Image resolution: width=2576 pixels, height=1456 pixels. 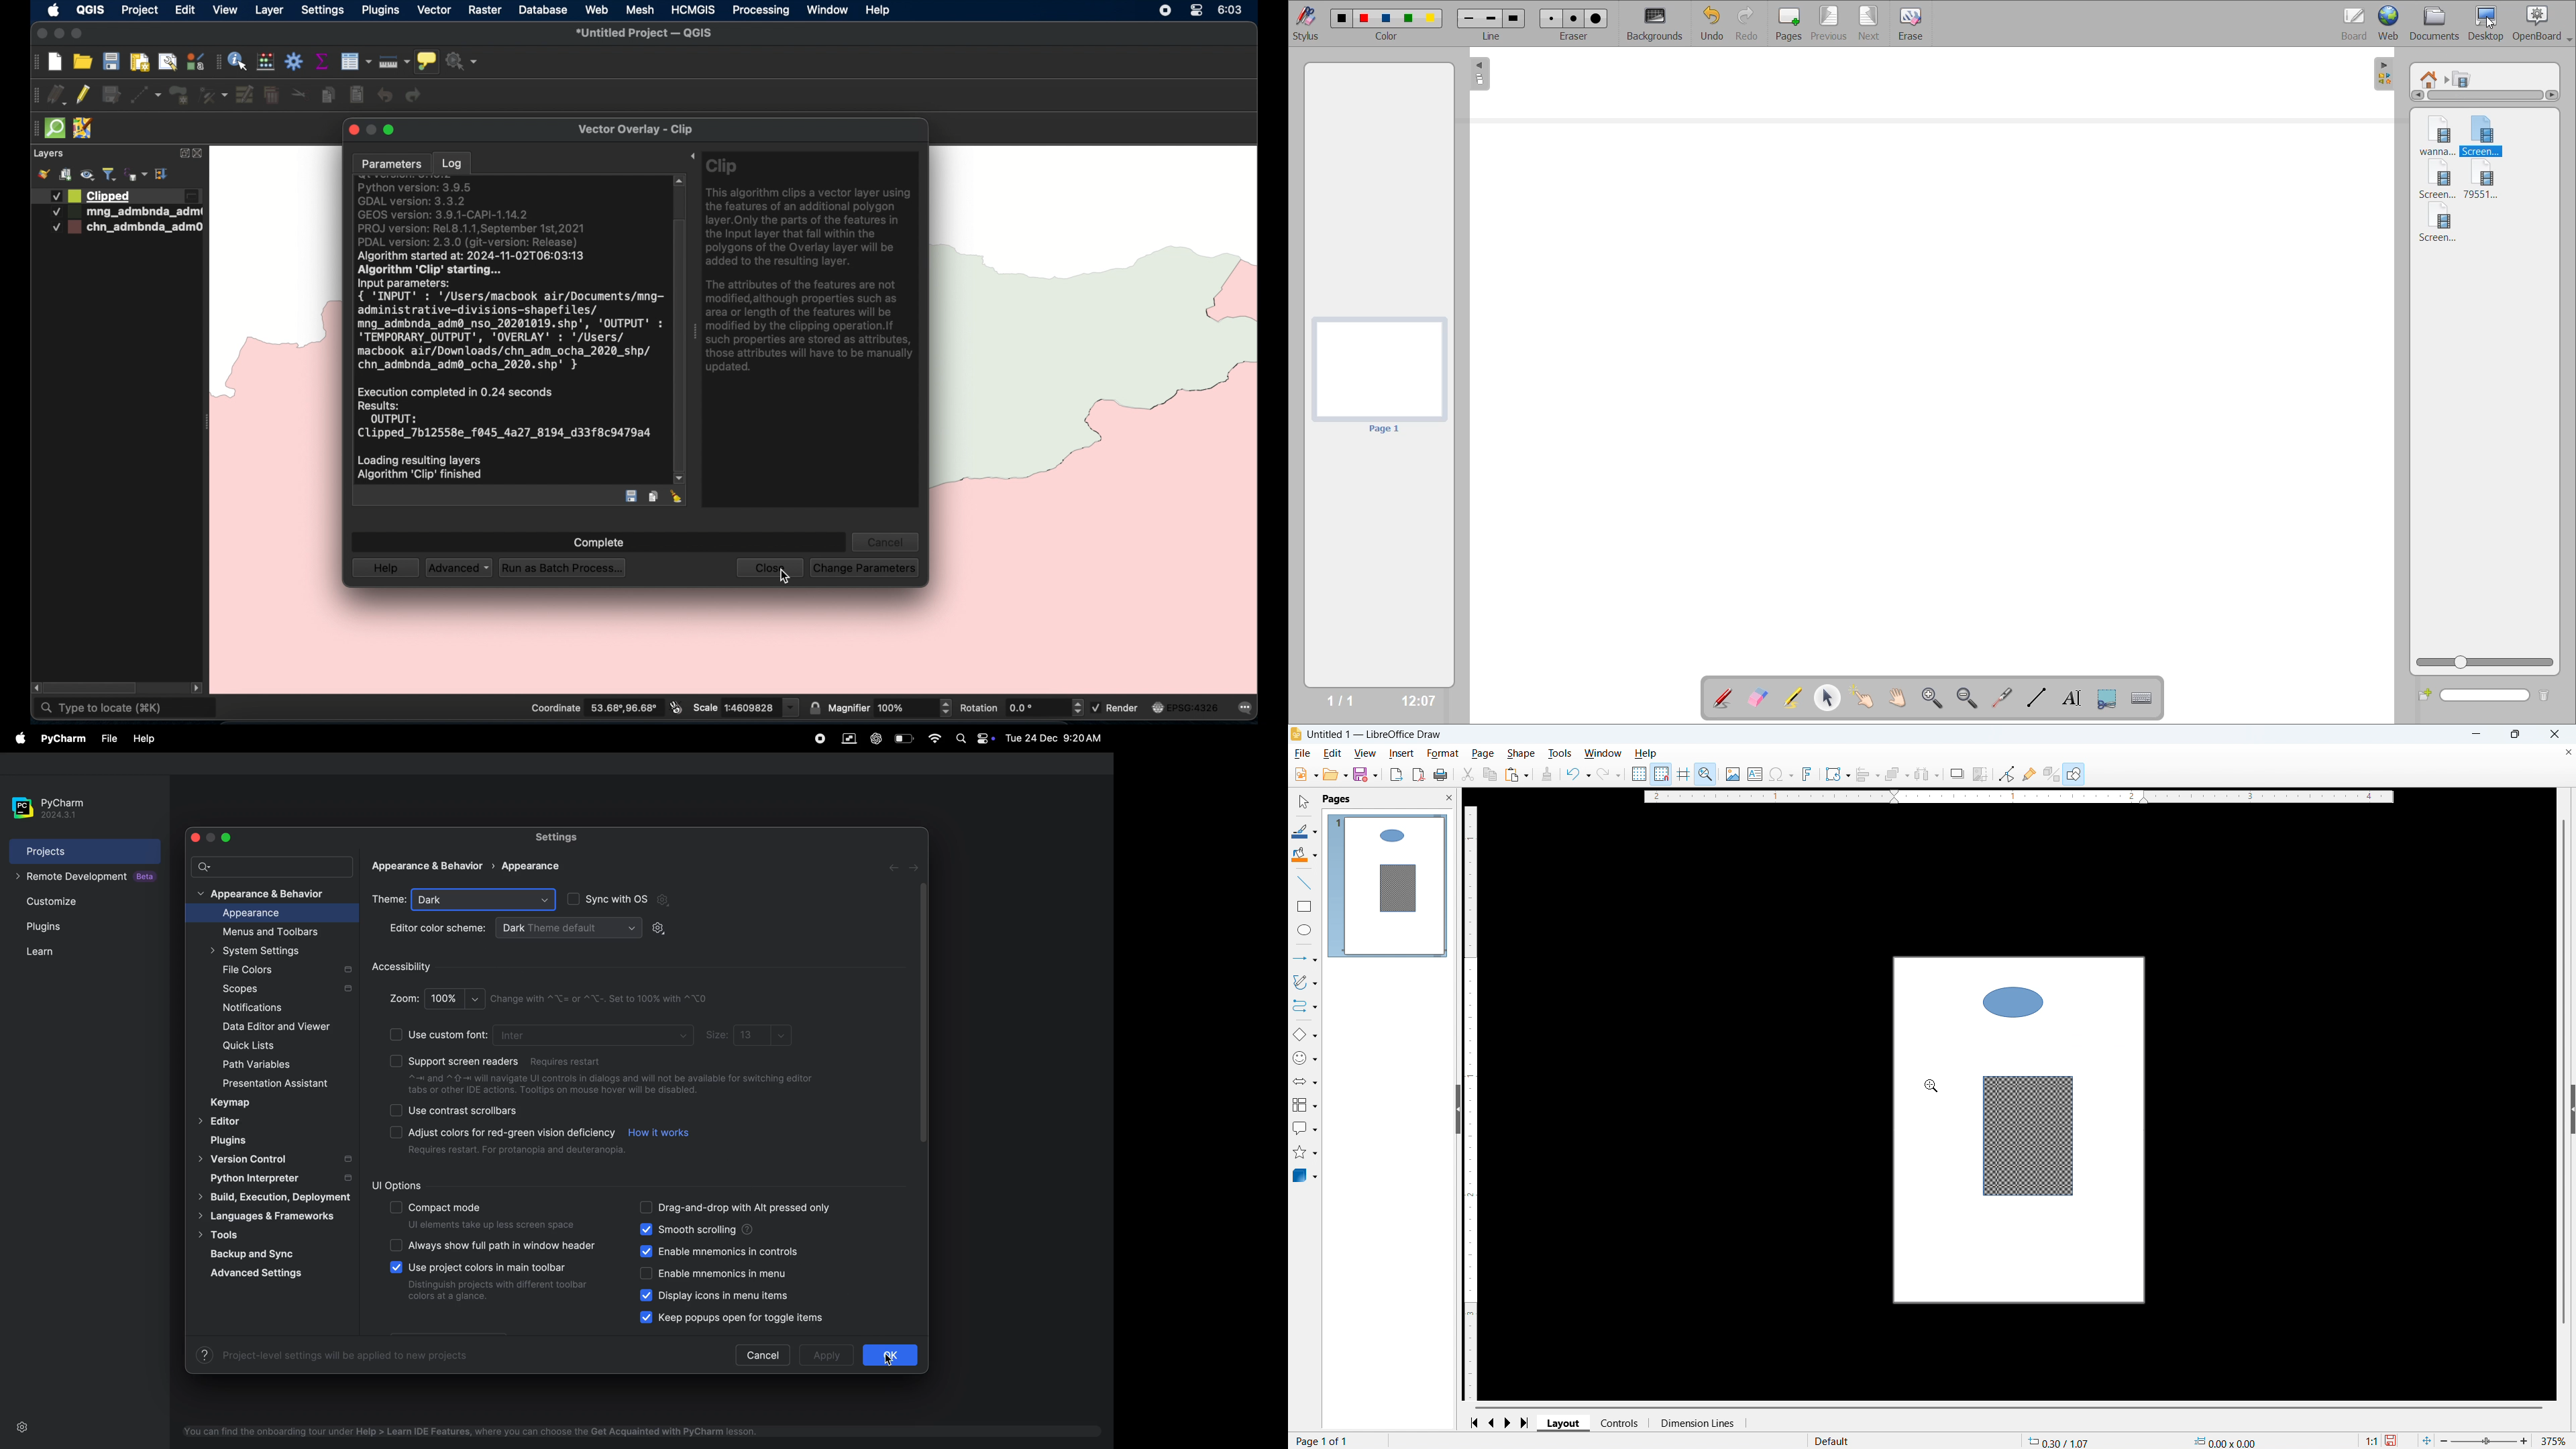 What do you see at coordinates (1957, 773) in the screenshot?
I see `Shadow ` at bounding box center [1957, 773].